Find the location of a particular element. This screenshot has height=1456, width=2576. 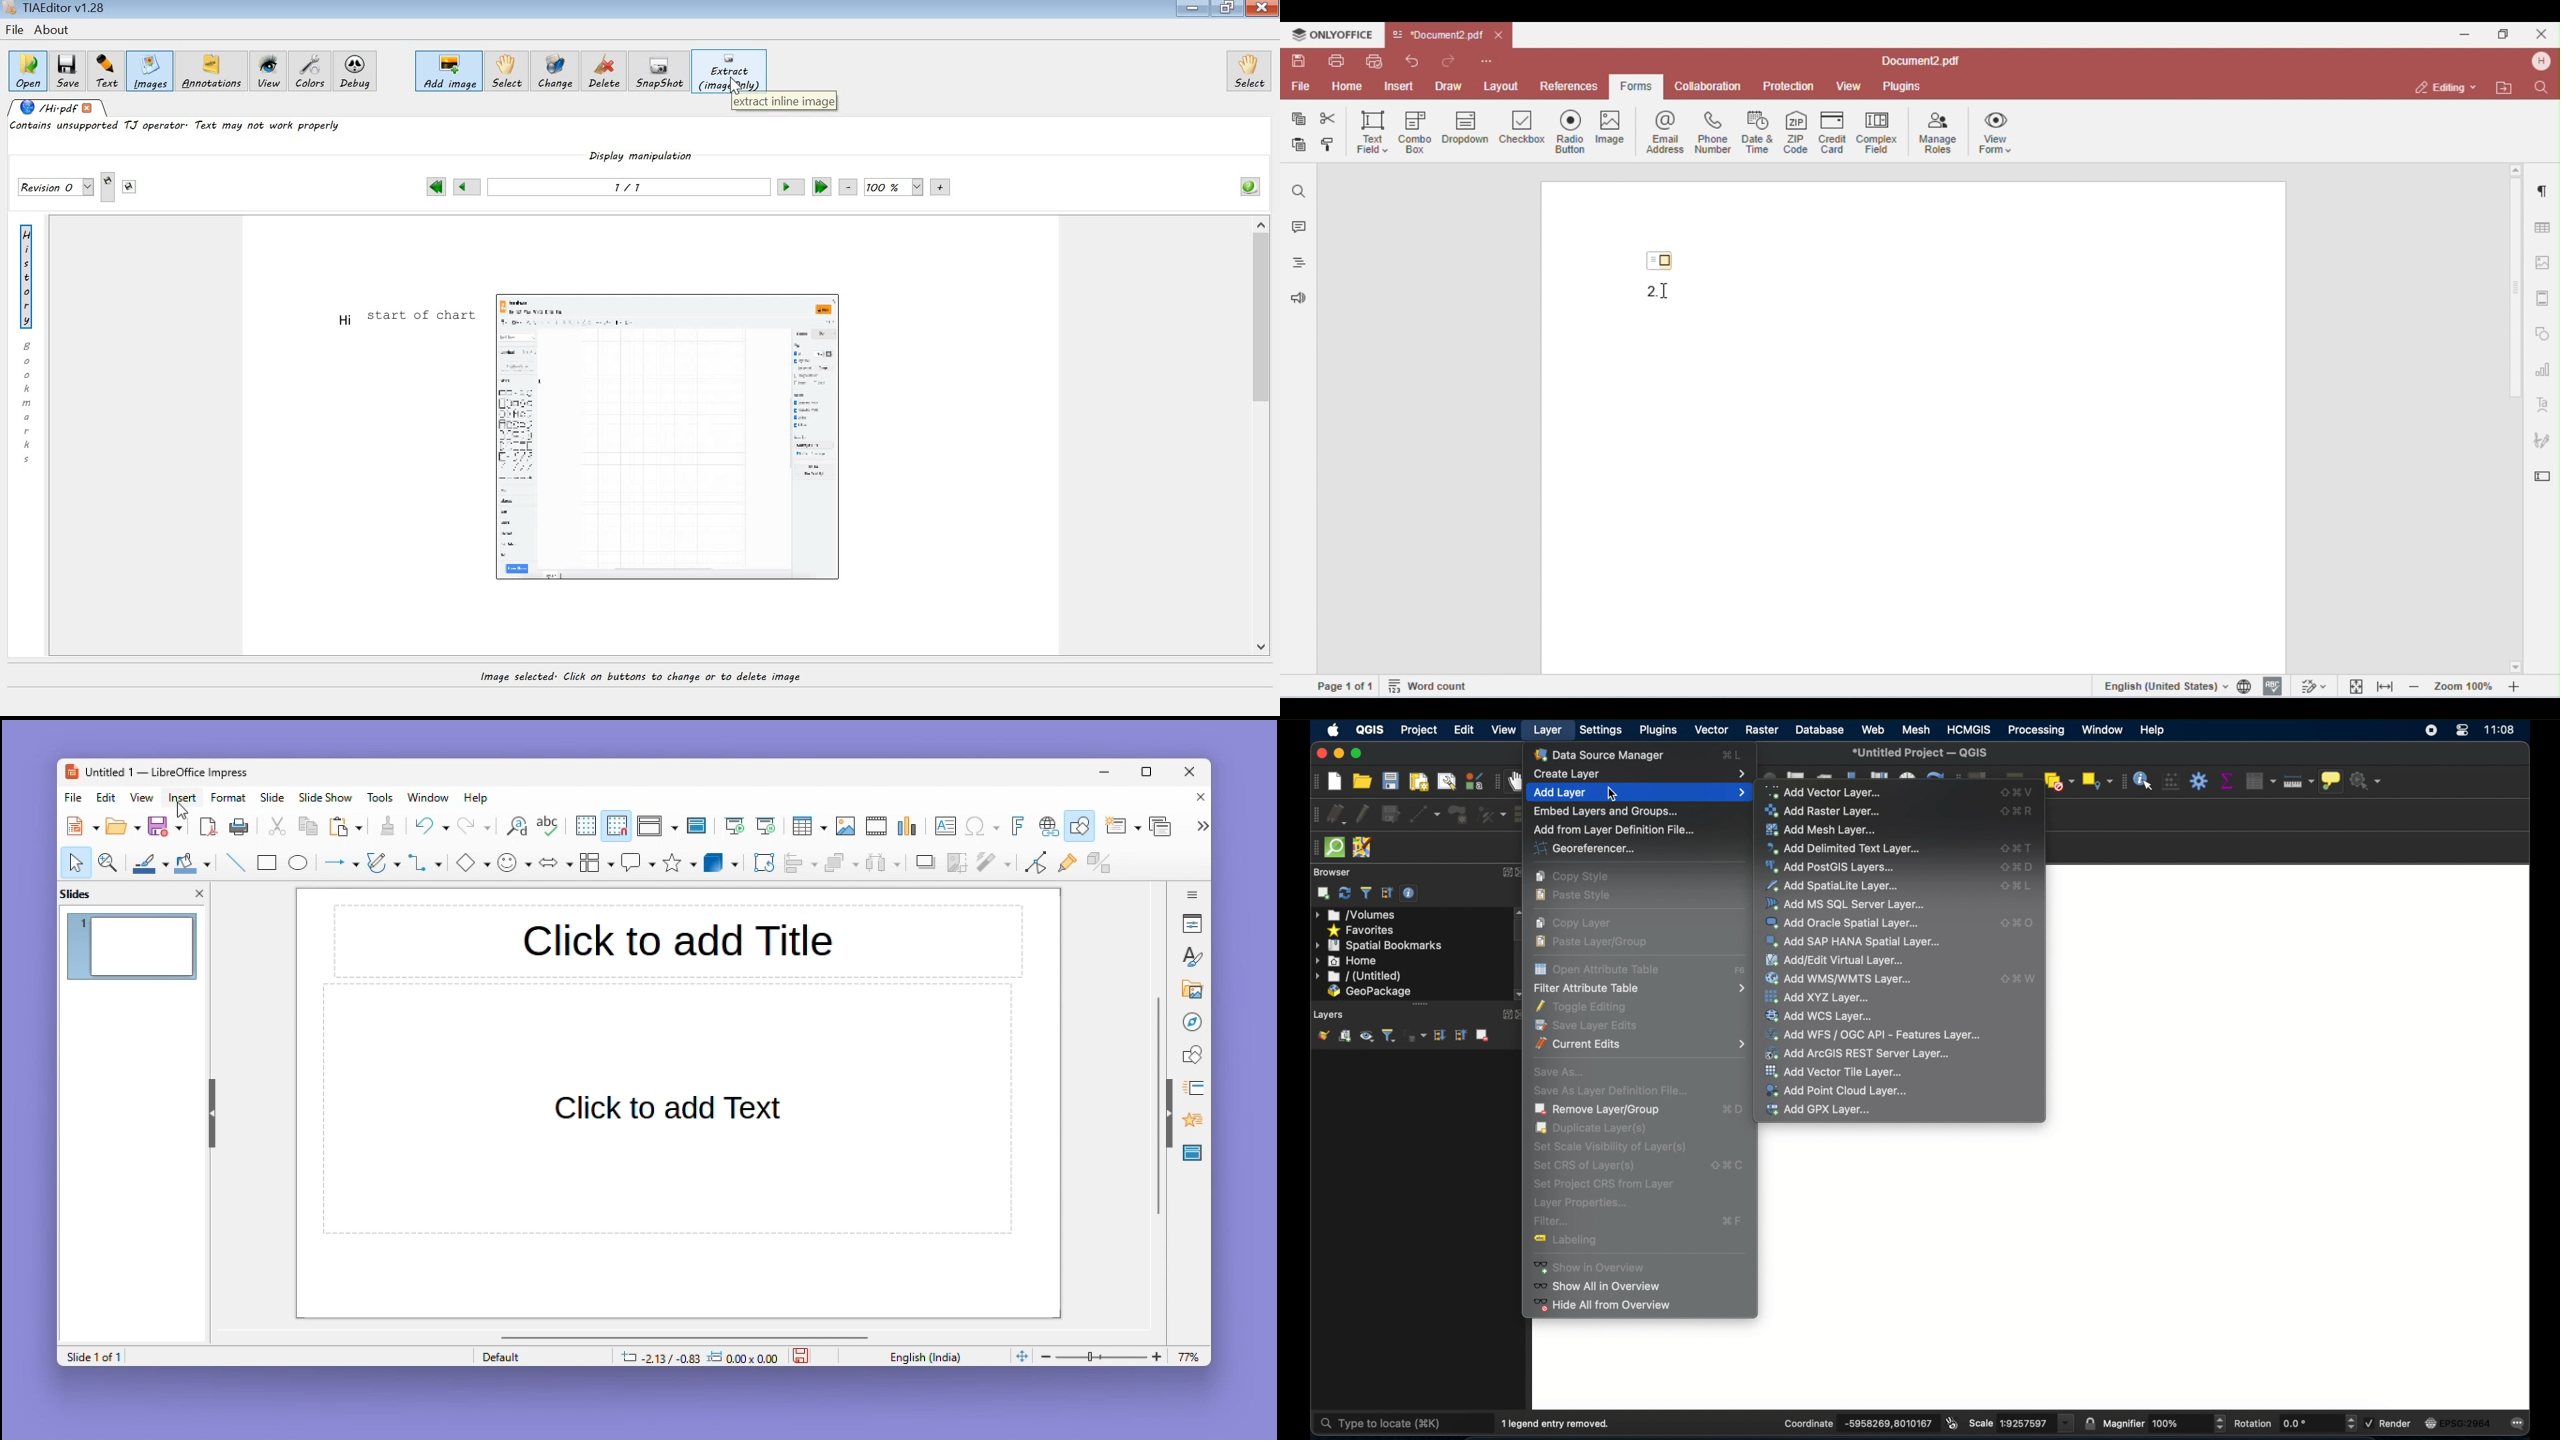

pencil is located at coordinates (383, 865).